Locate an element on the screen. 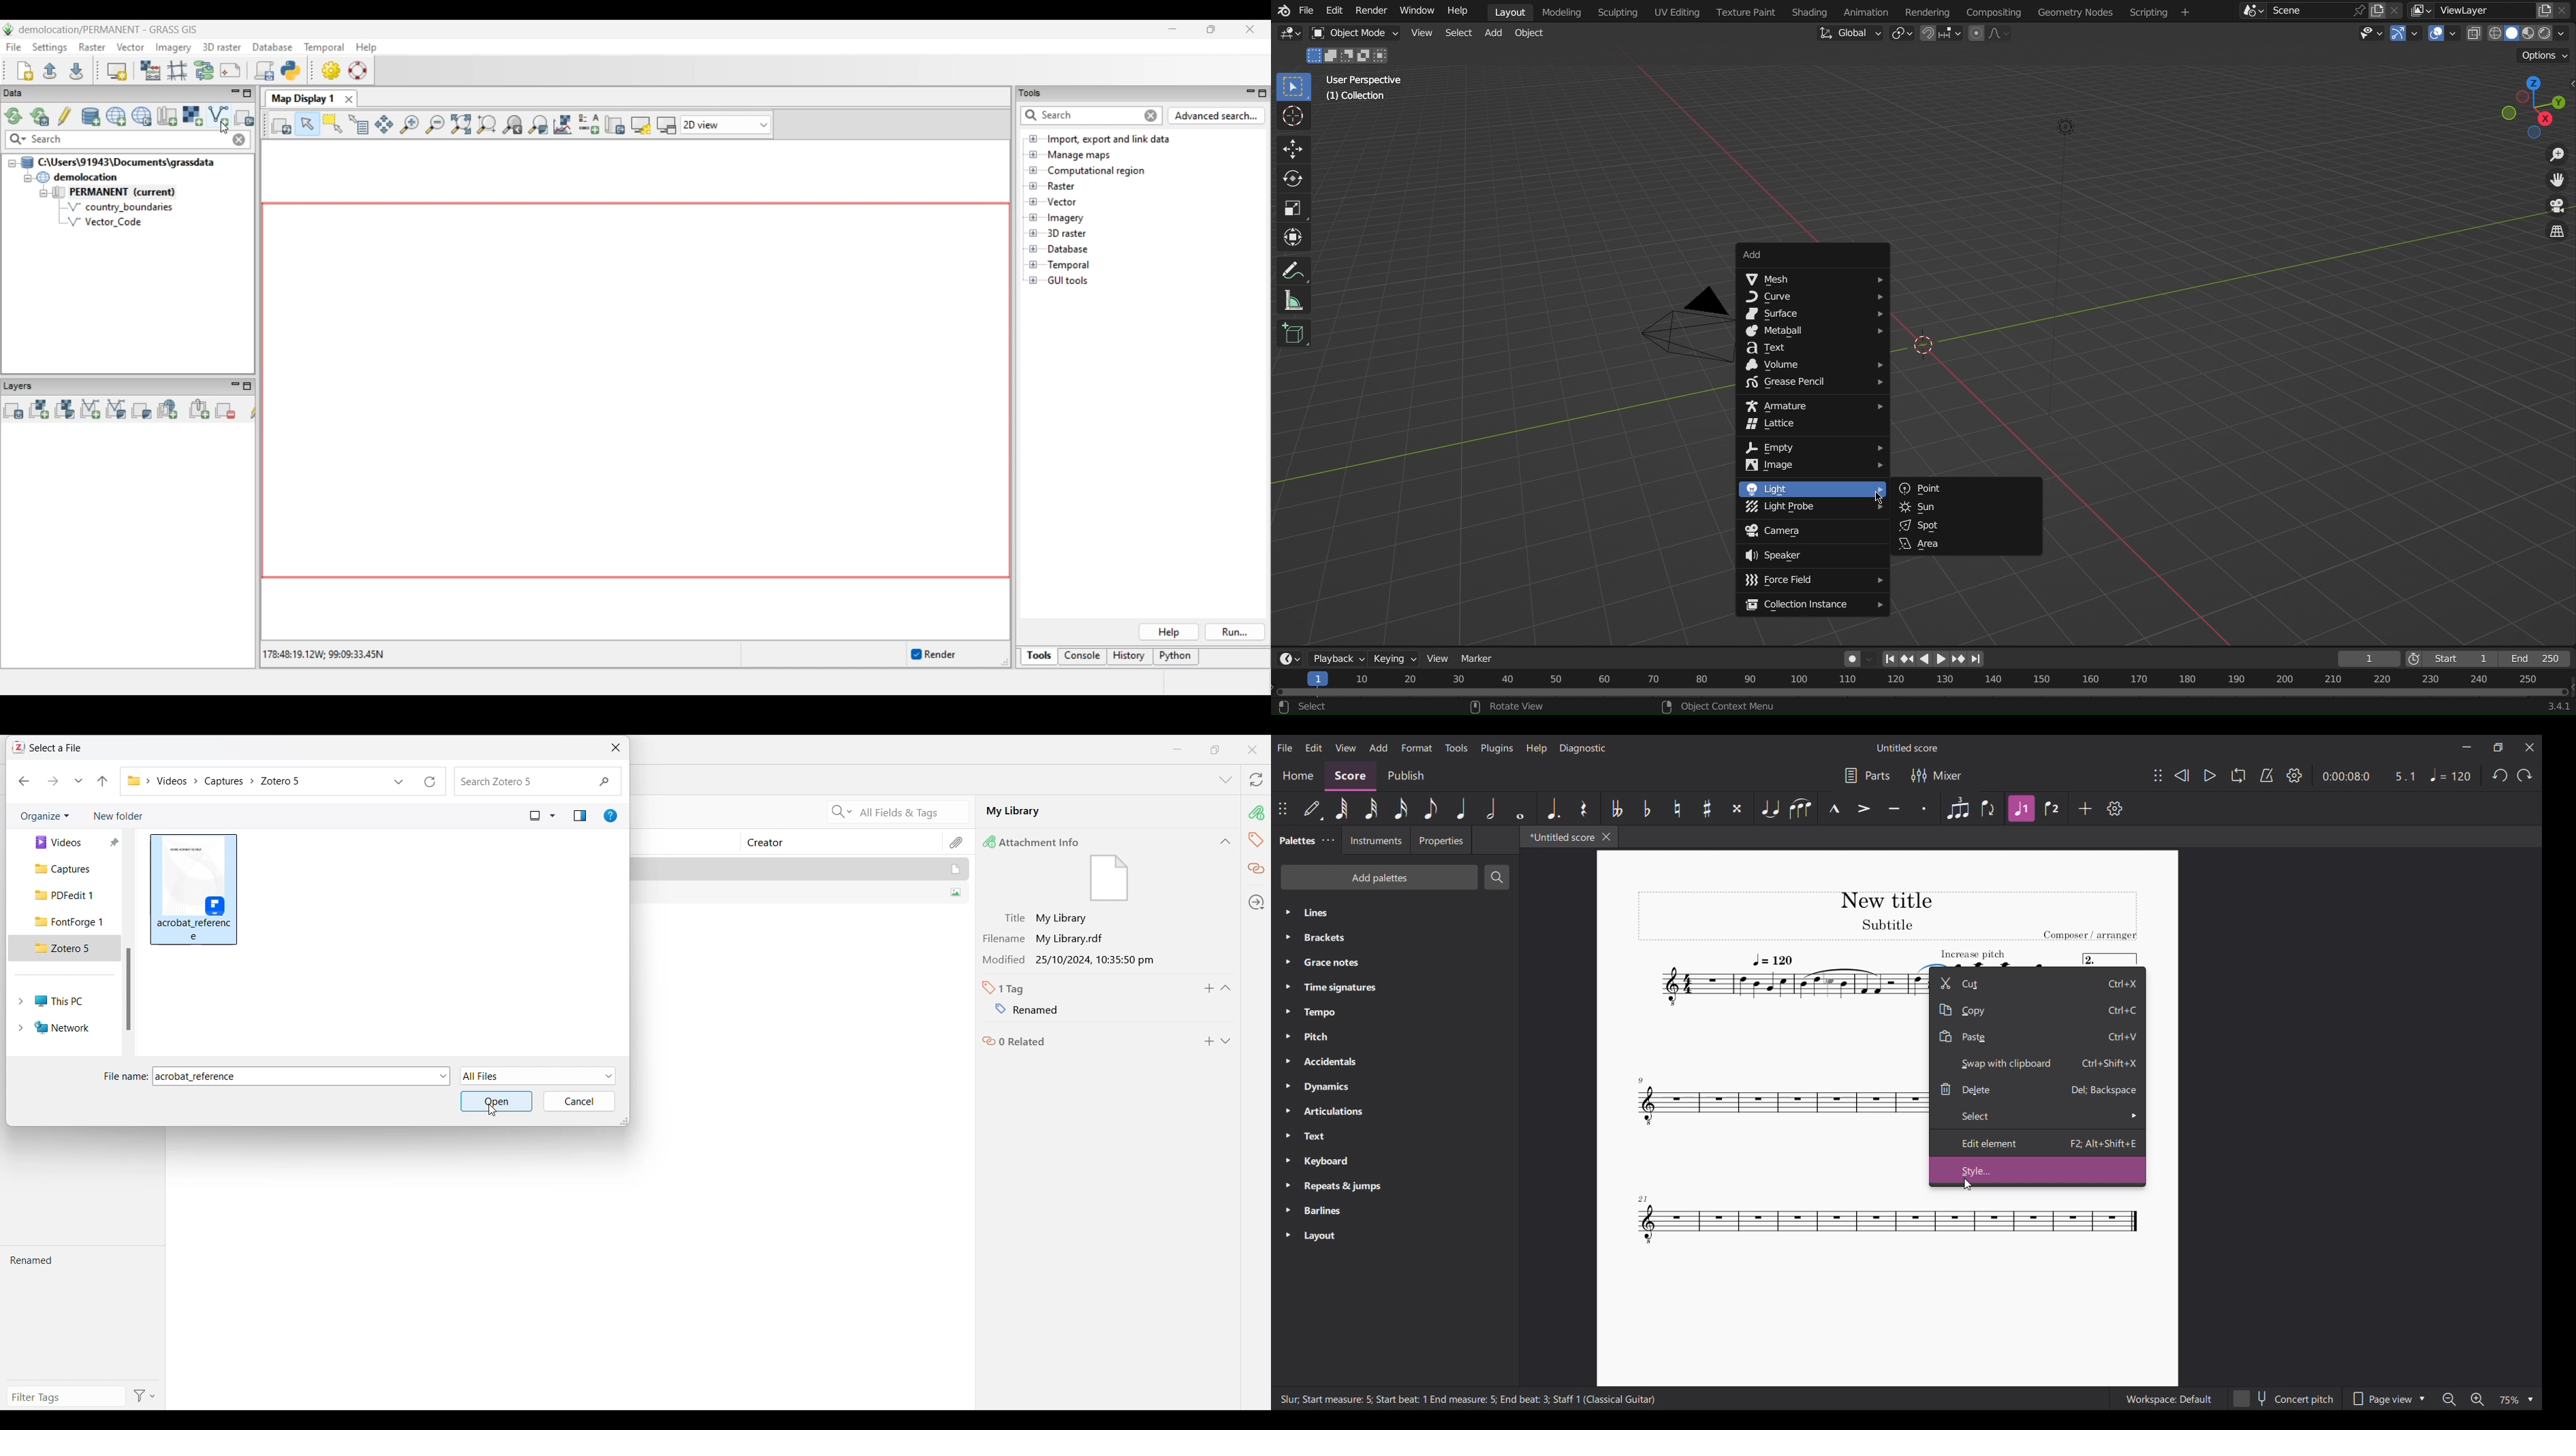  Add is located at coordinates (1210, 1041).